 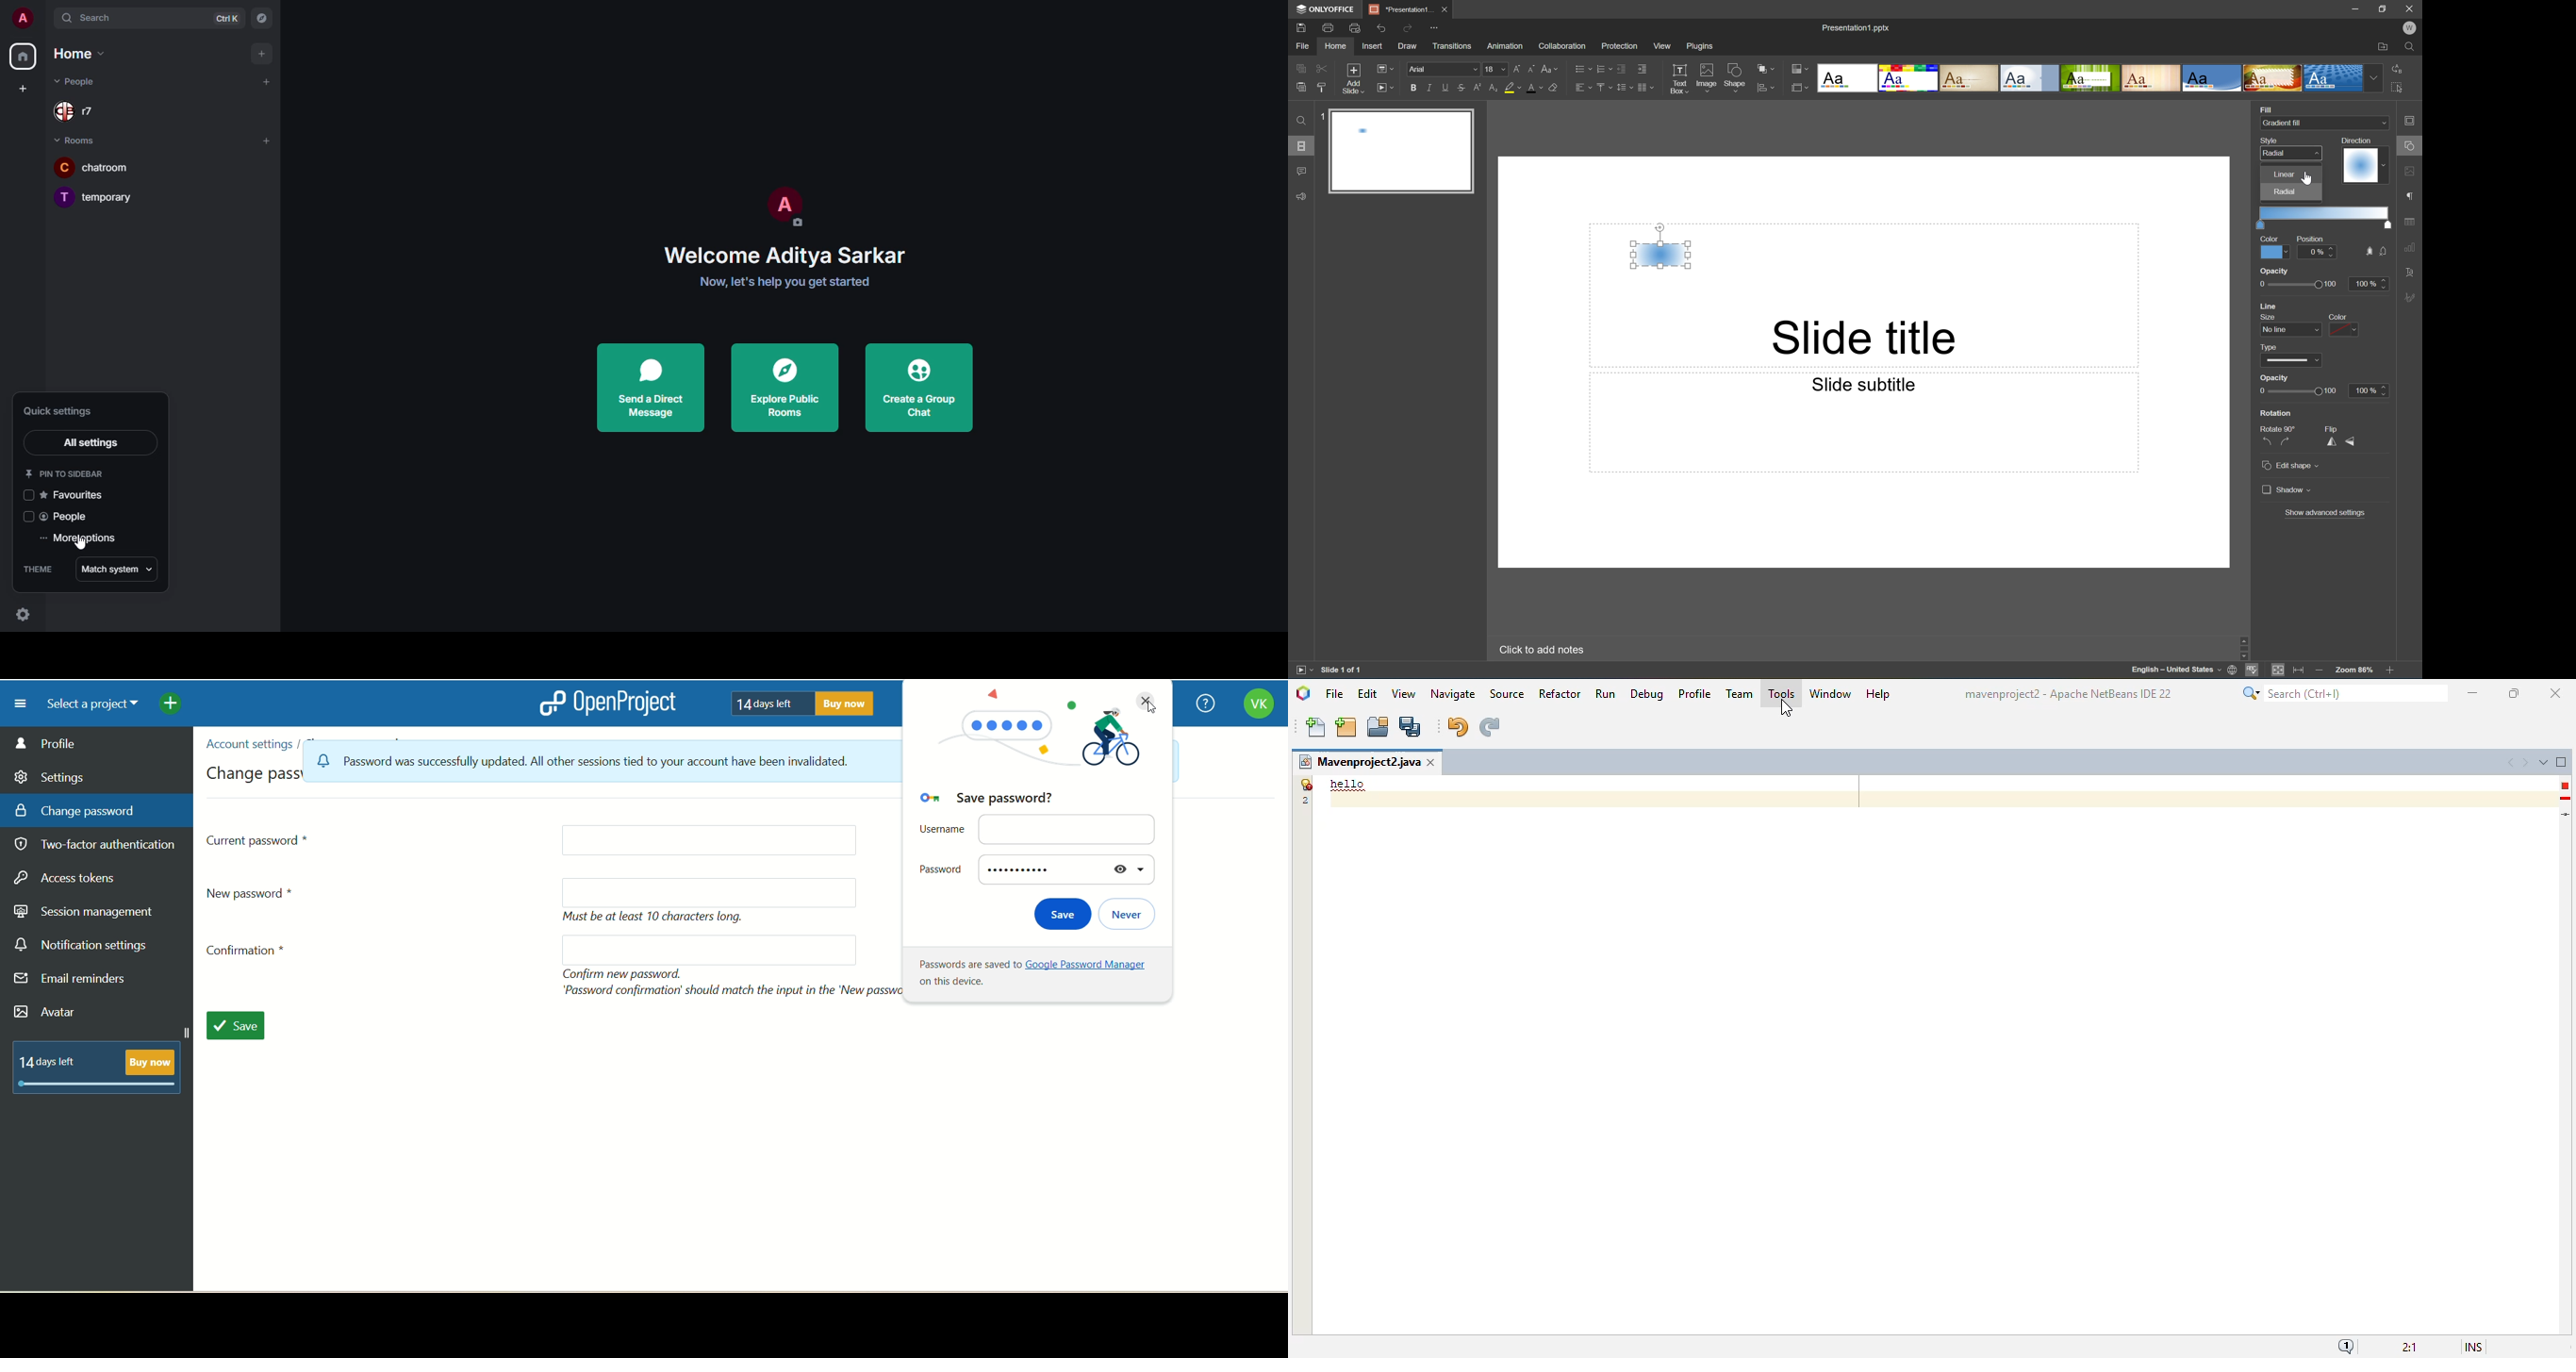 I want to click on Save, so click(x=1300, y=27).